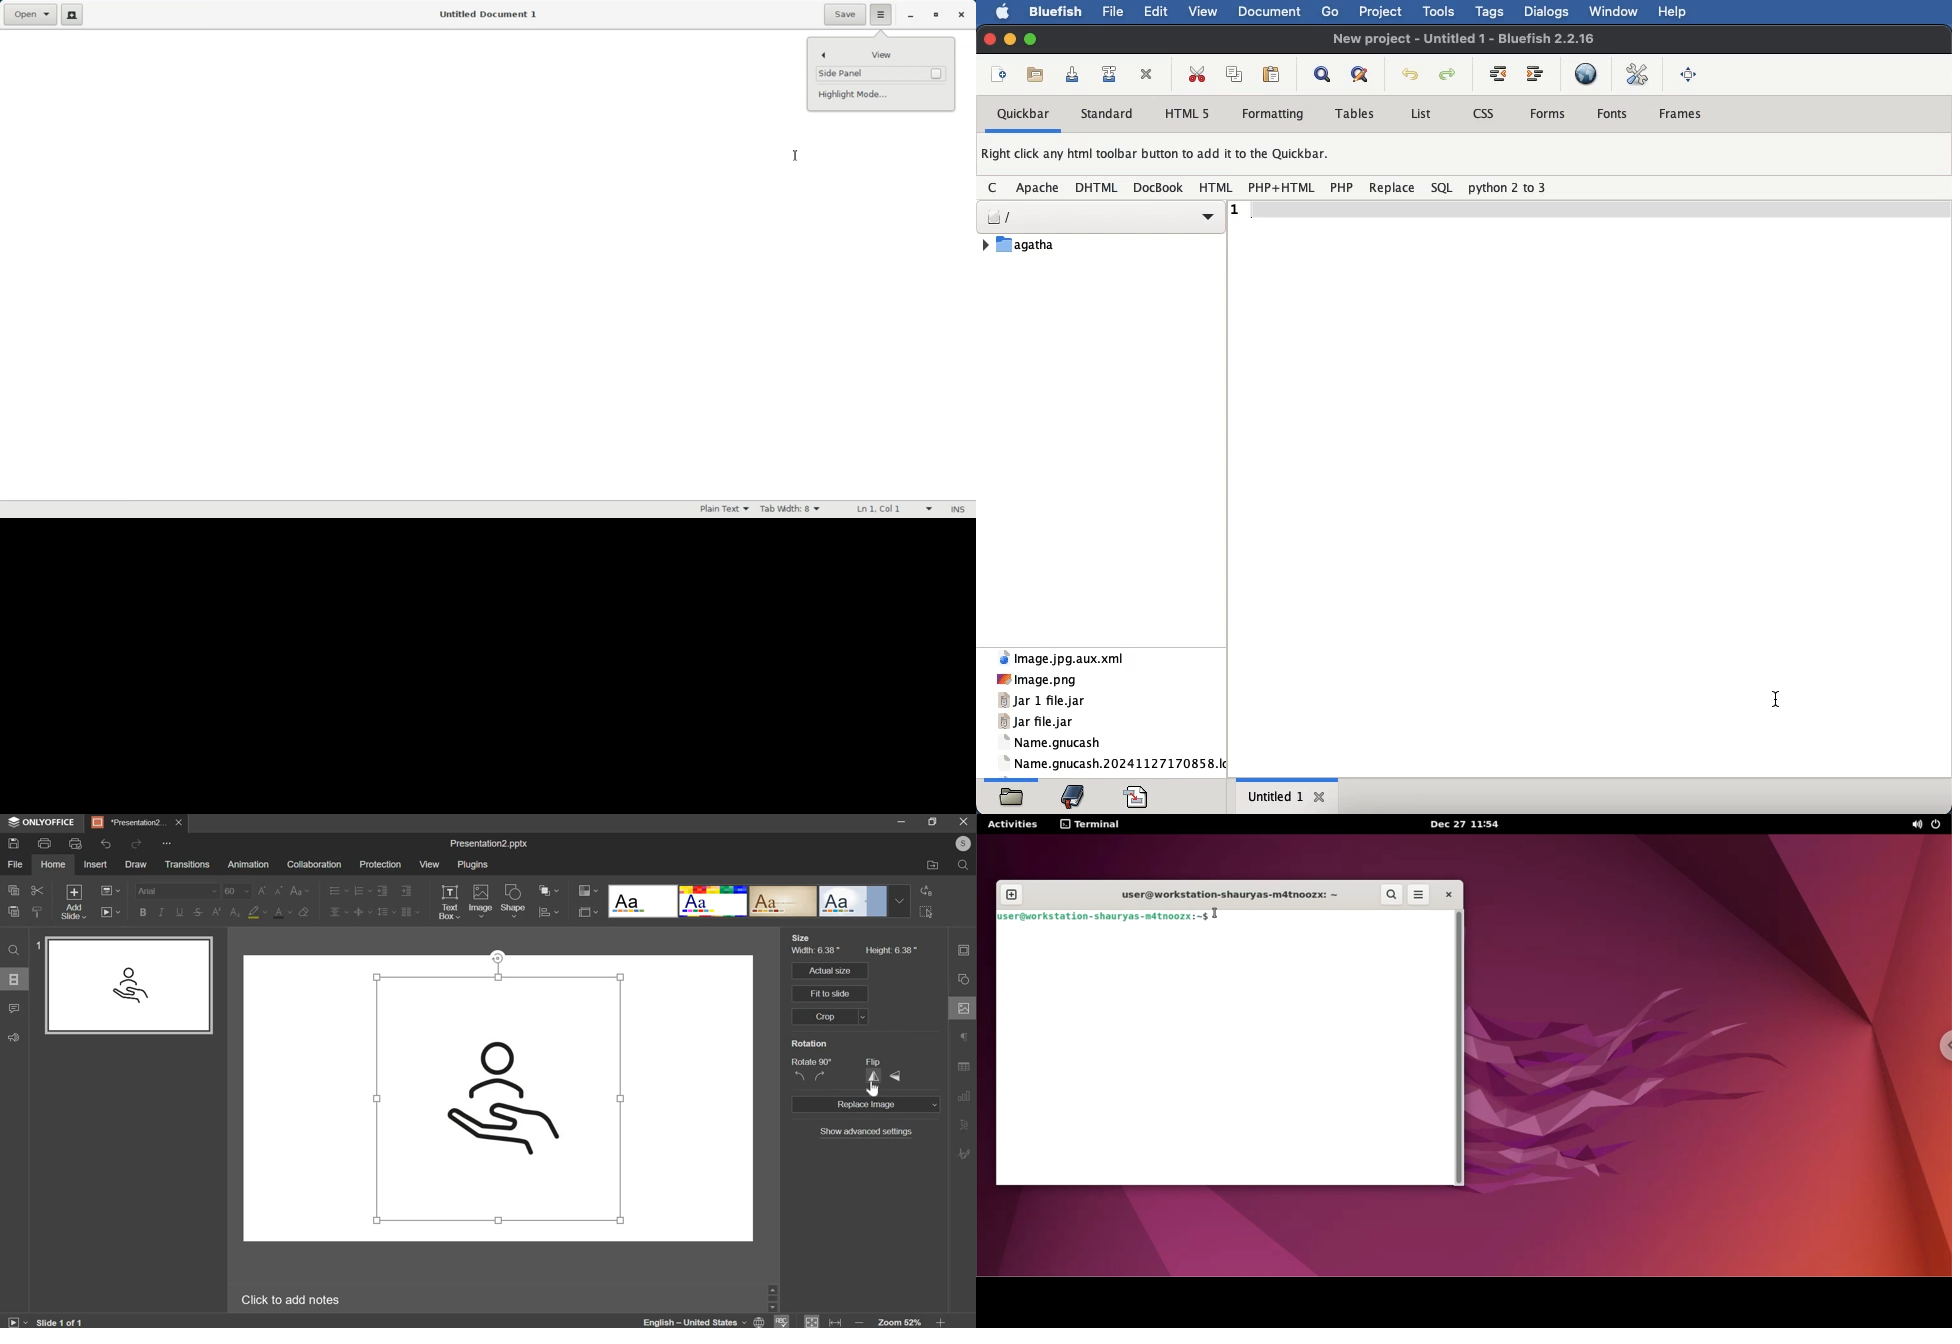 The height and width of the screenshot is (1344, 1960). Describe the element at coordinates (782, 1322) in the screenshot. I see `spelling` at that location.